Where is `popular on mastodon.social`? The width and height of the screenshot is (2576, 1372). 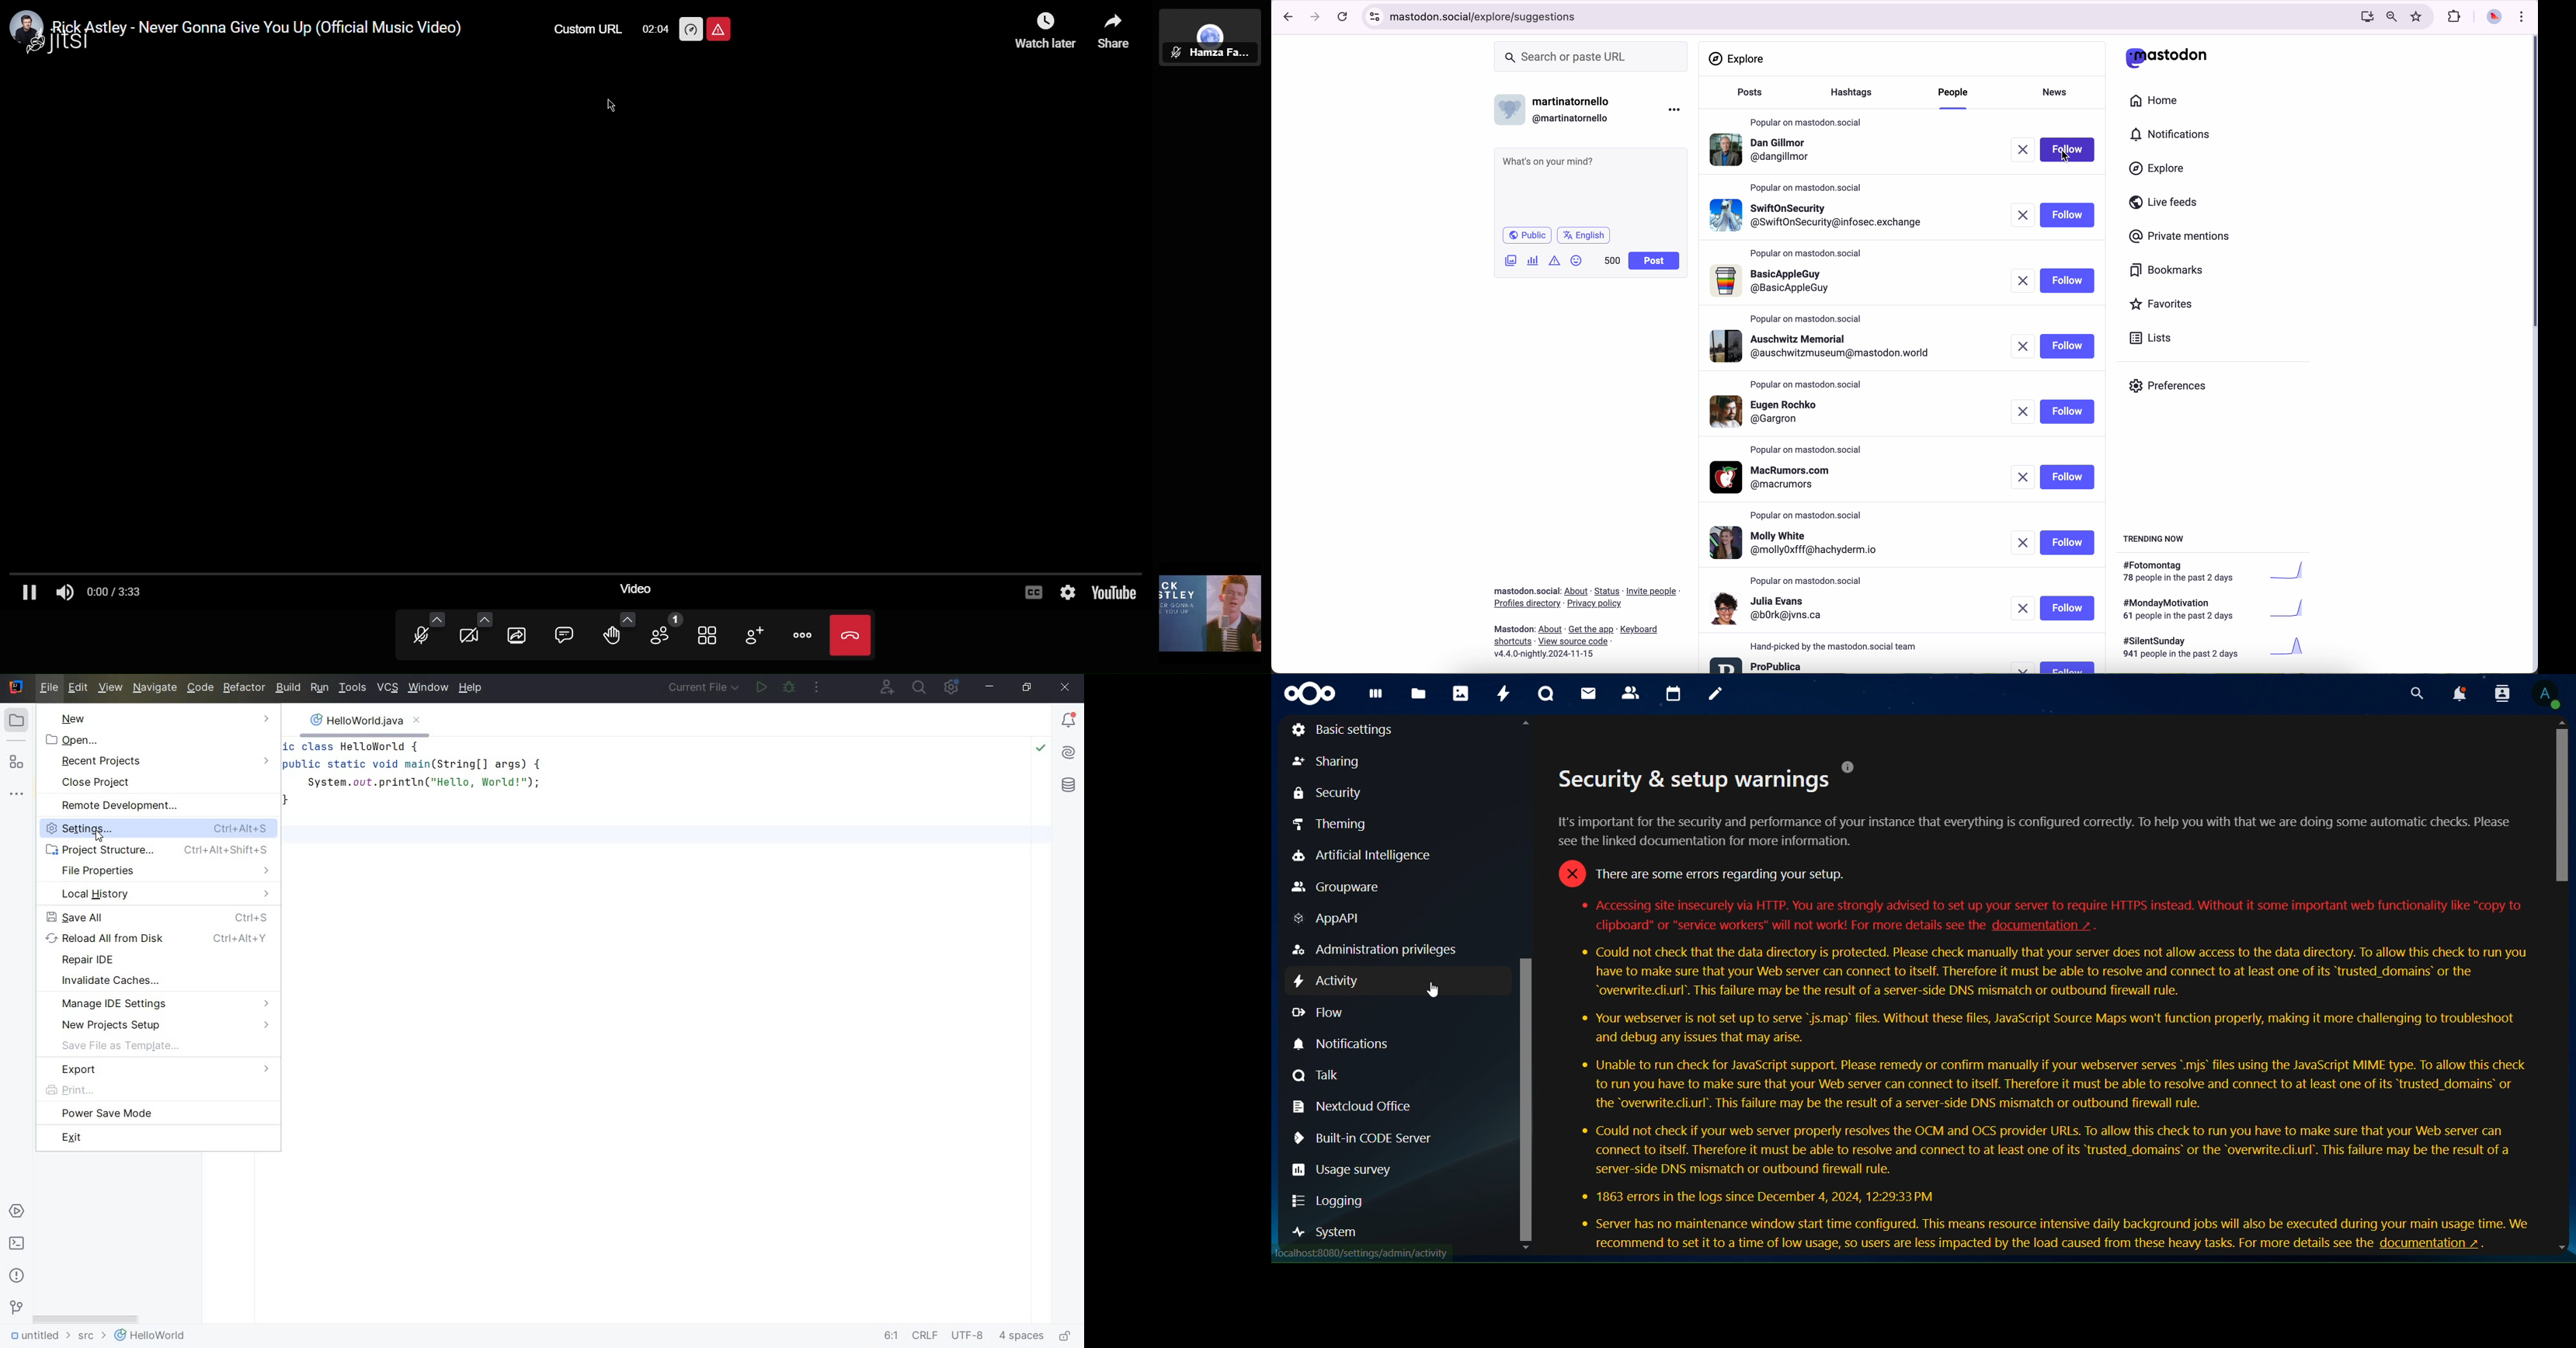
popular on mastodon.social is located at coordinates (1805, 382).